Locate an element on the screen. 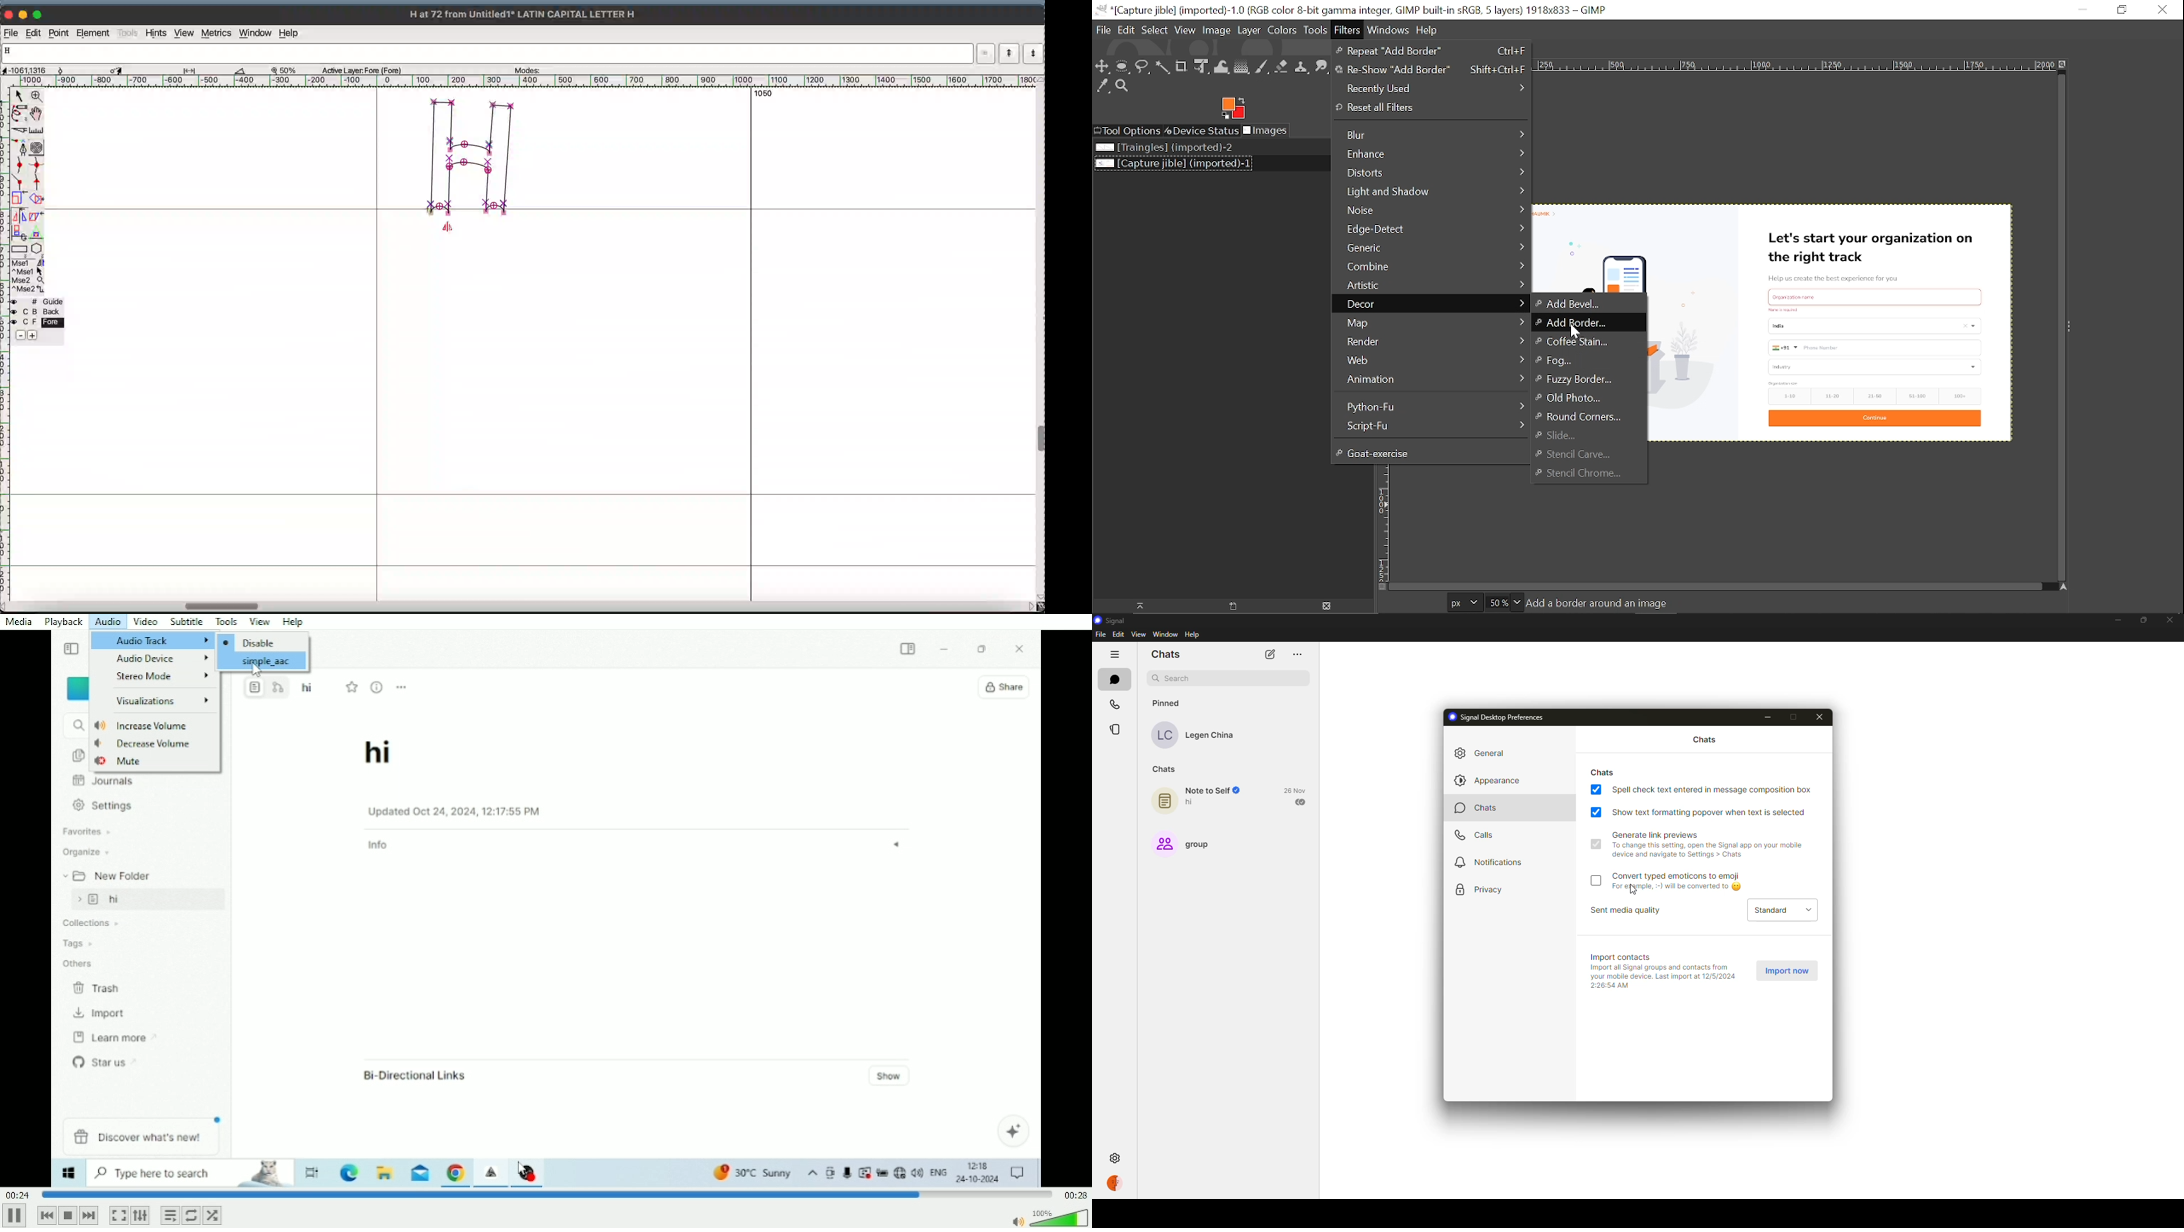 This screenshot has height=1232, width=2184. help is located at coordinates (1194, 634).